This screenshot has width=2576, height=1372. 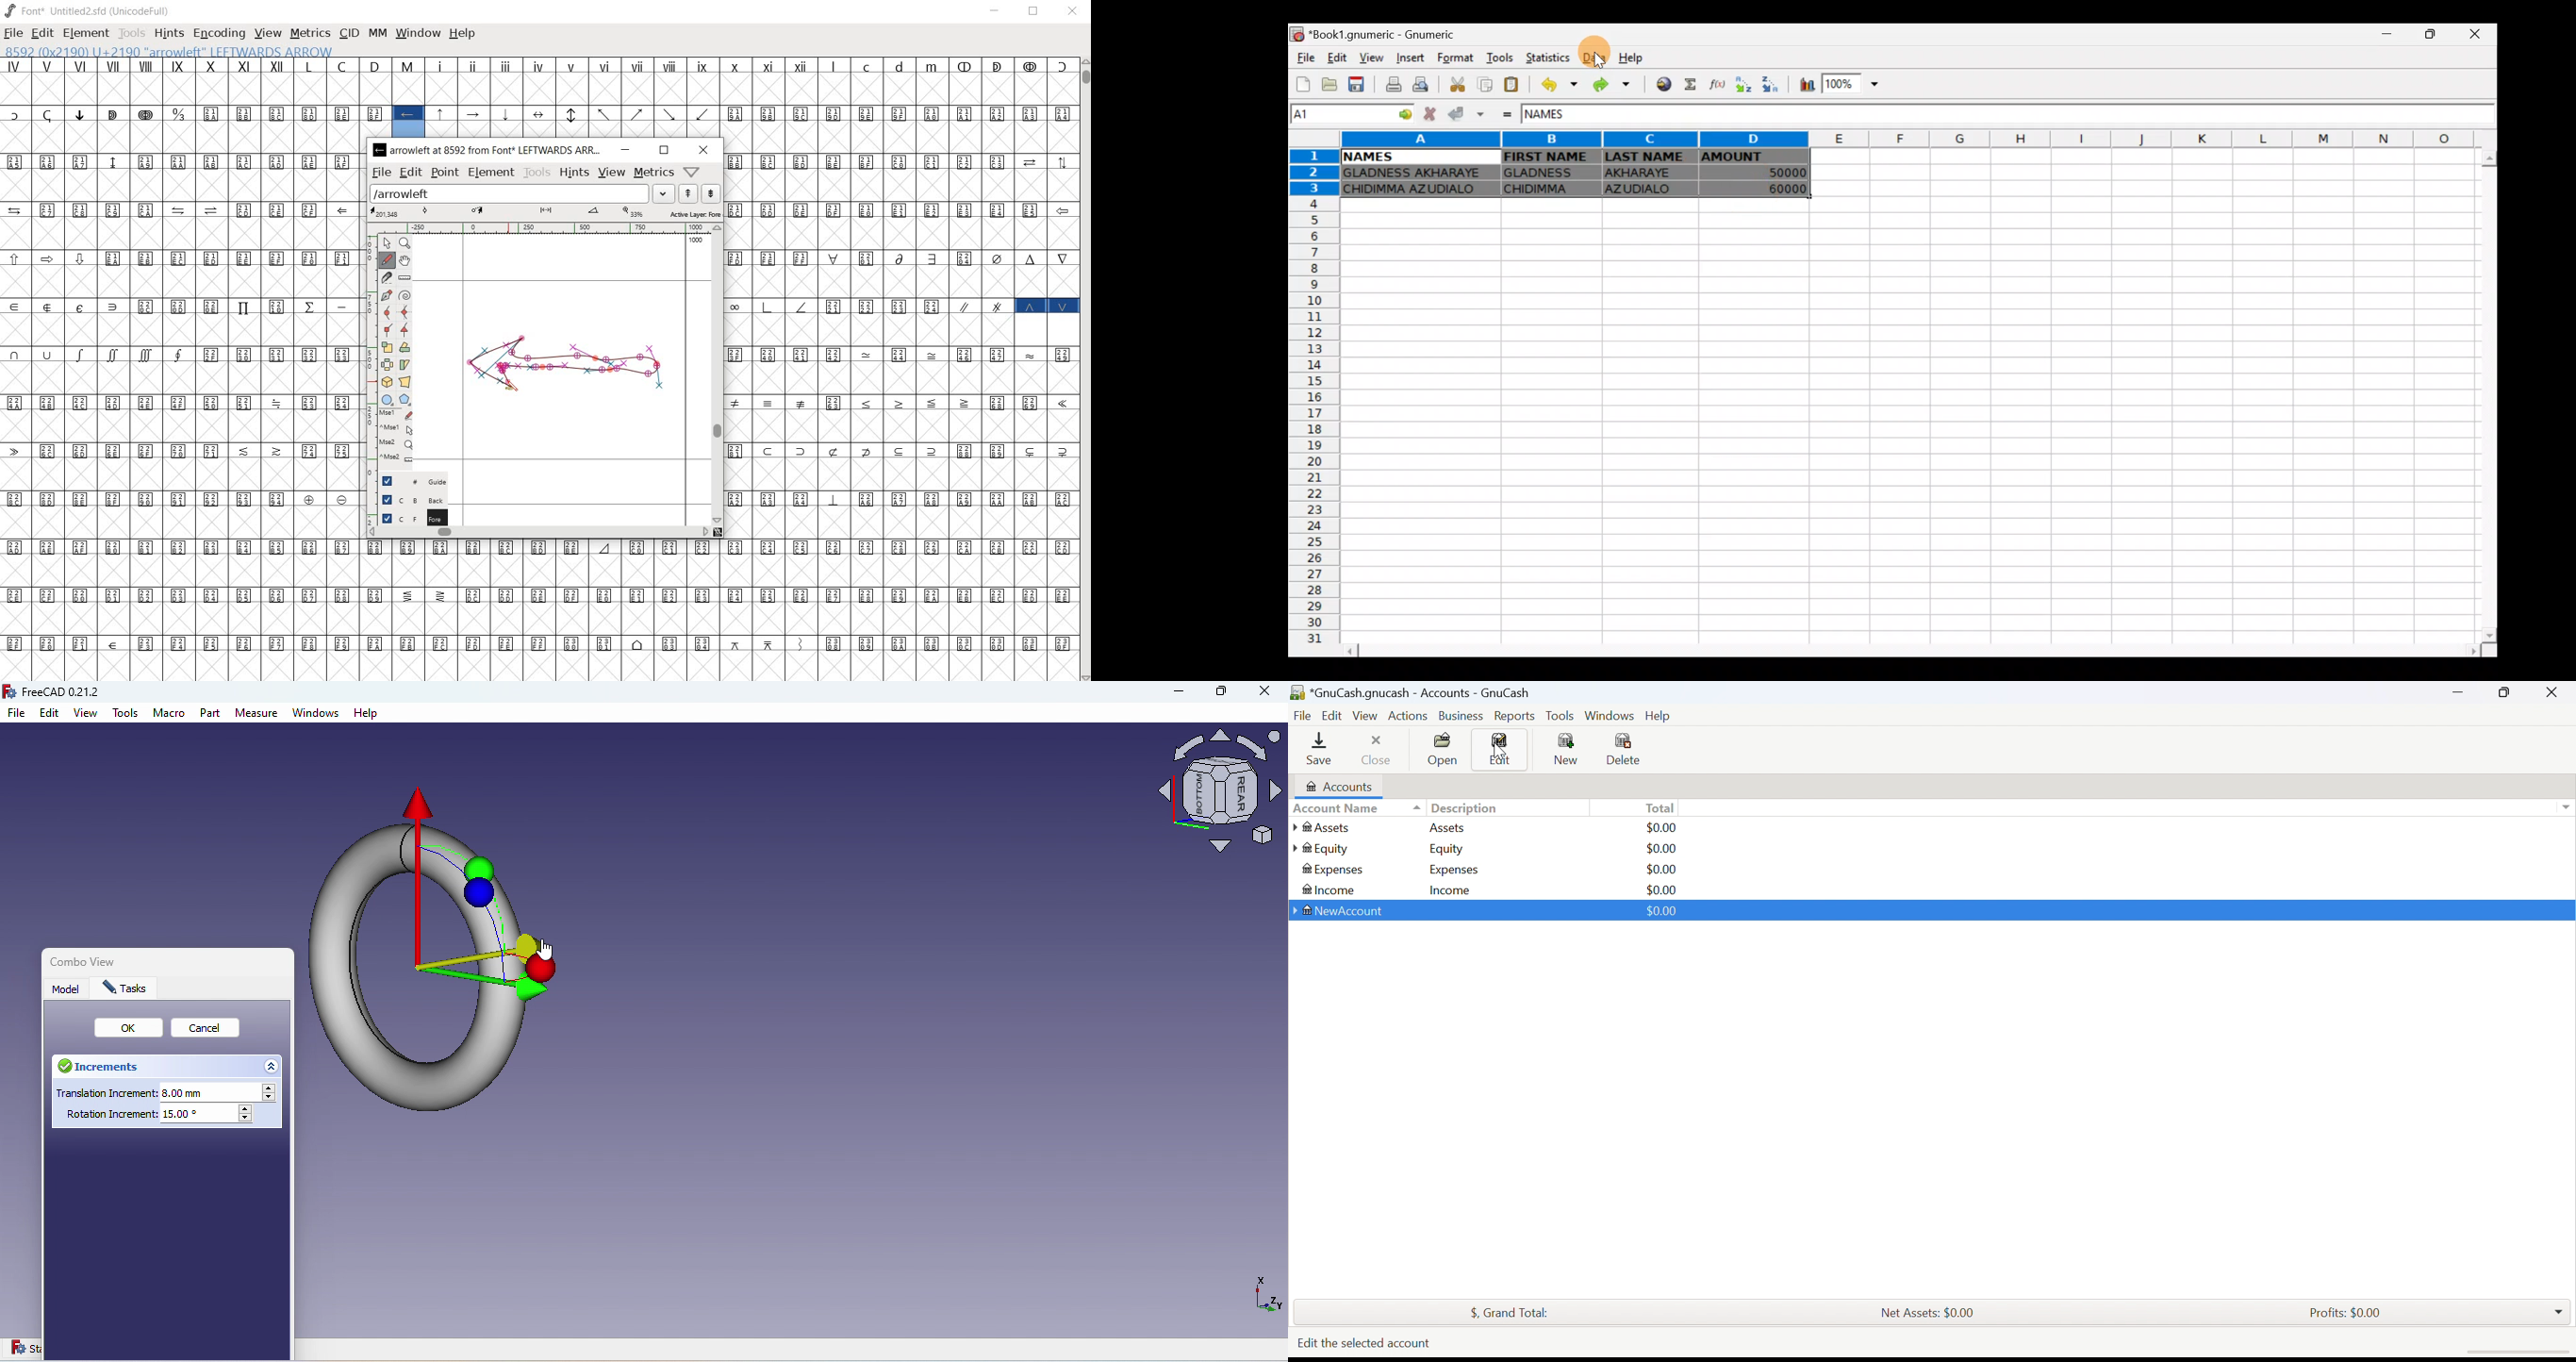 What do you see at coordinates (418, 807) in the screenshot?
I see `Move to X-axis` at bounding box center [418, 807].